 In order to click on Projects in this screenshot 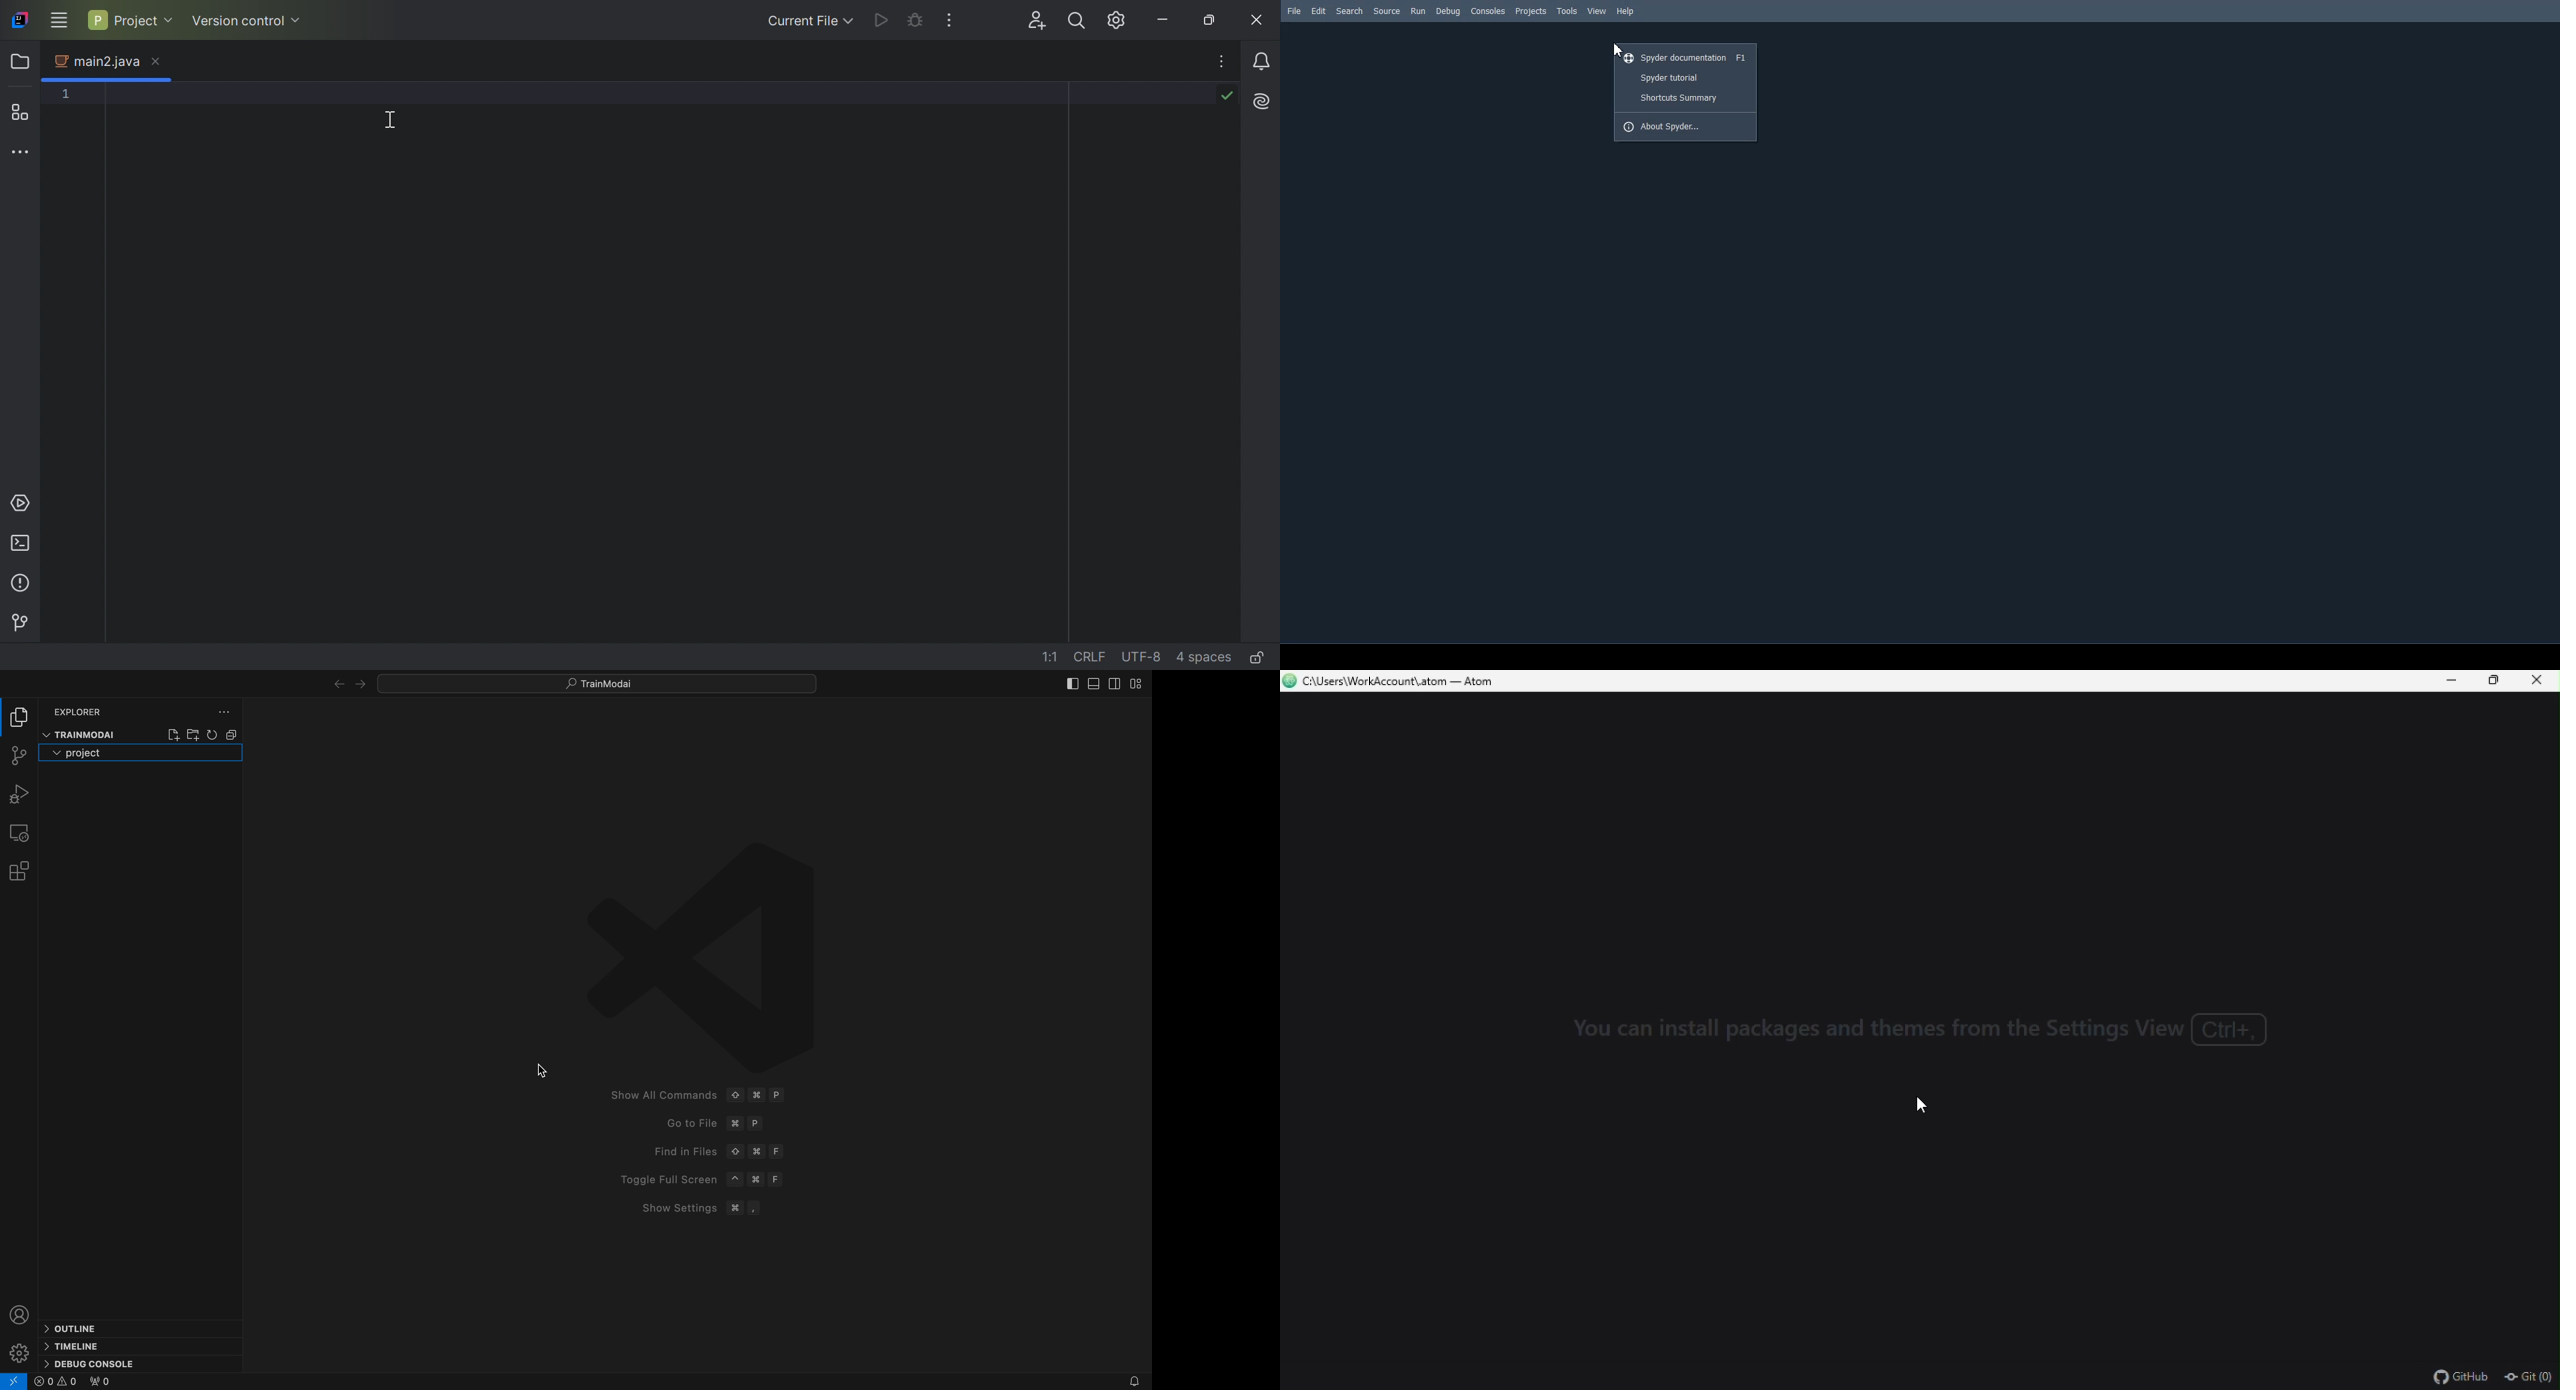, I will do `click(1531, 11)`.